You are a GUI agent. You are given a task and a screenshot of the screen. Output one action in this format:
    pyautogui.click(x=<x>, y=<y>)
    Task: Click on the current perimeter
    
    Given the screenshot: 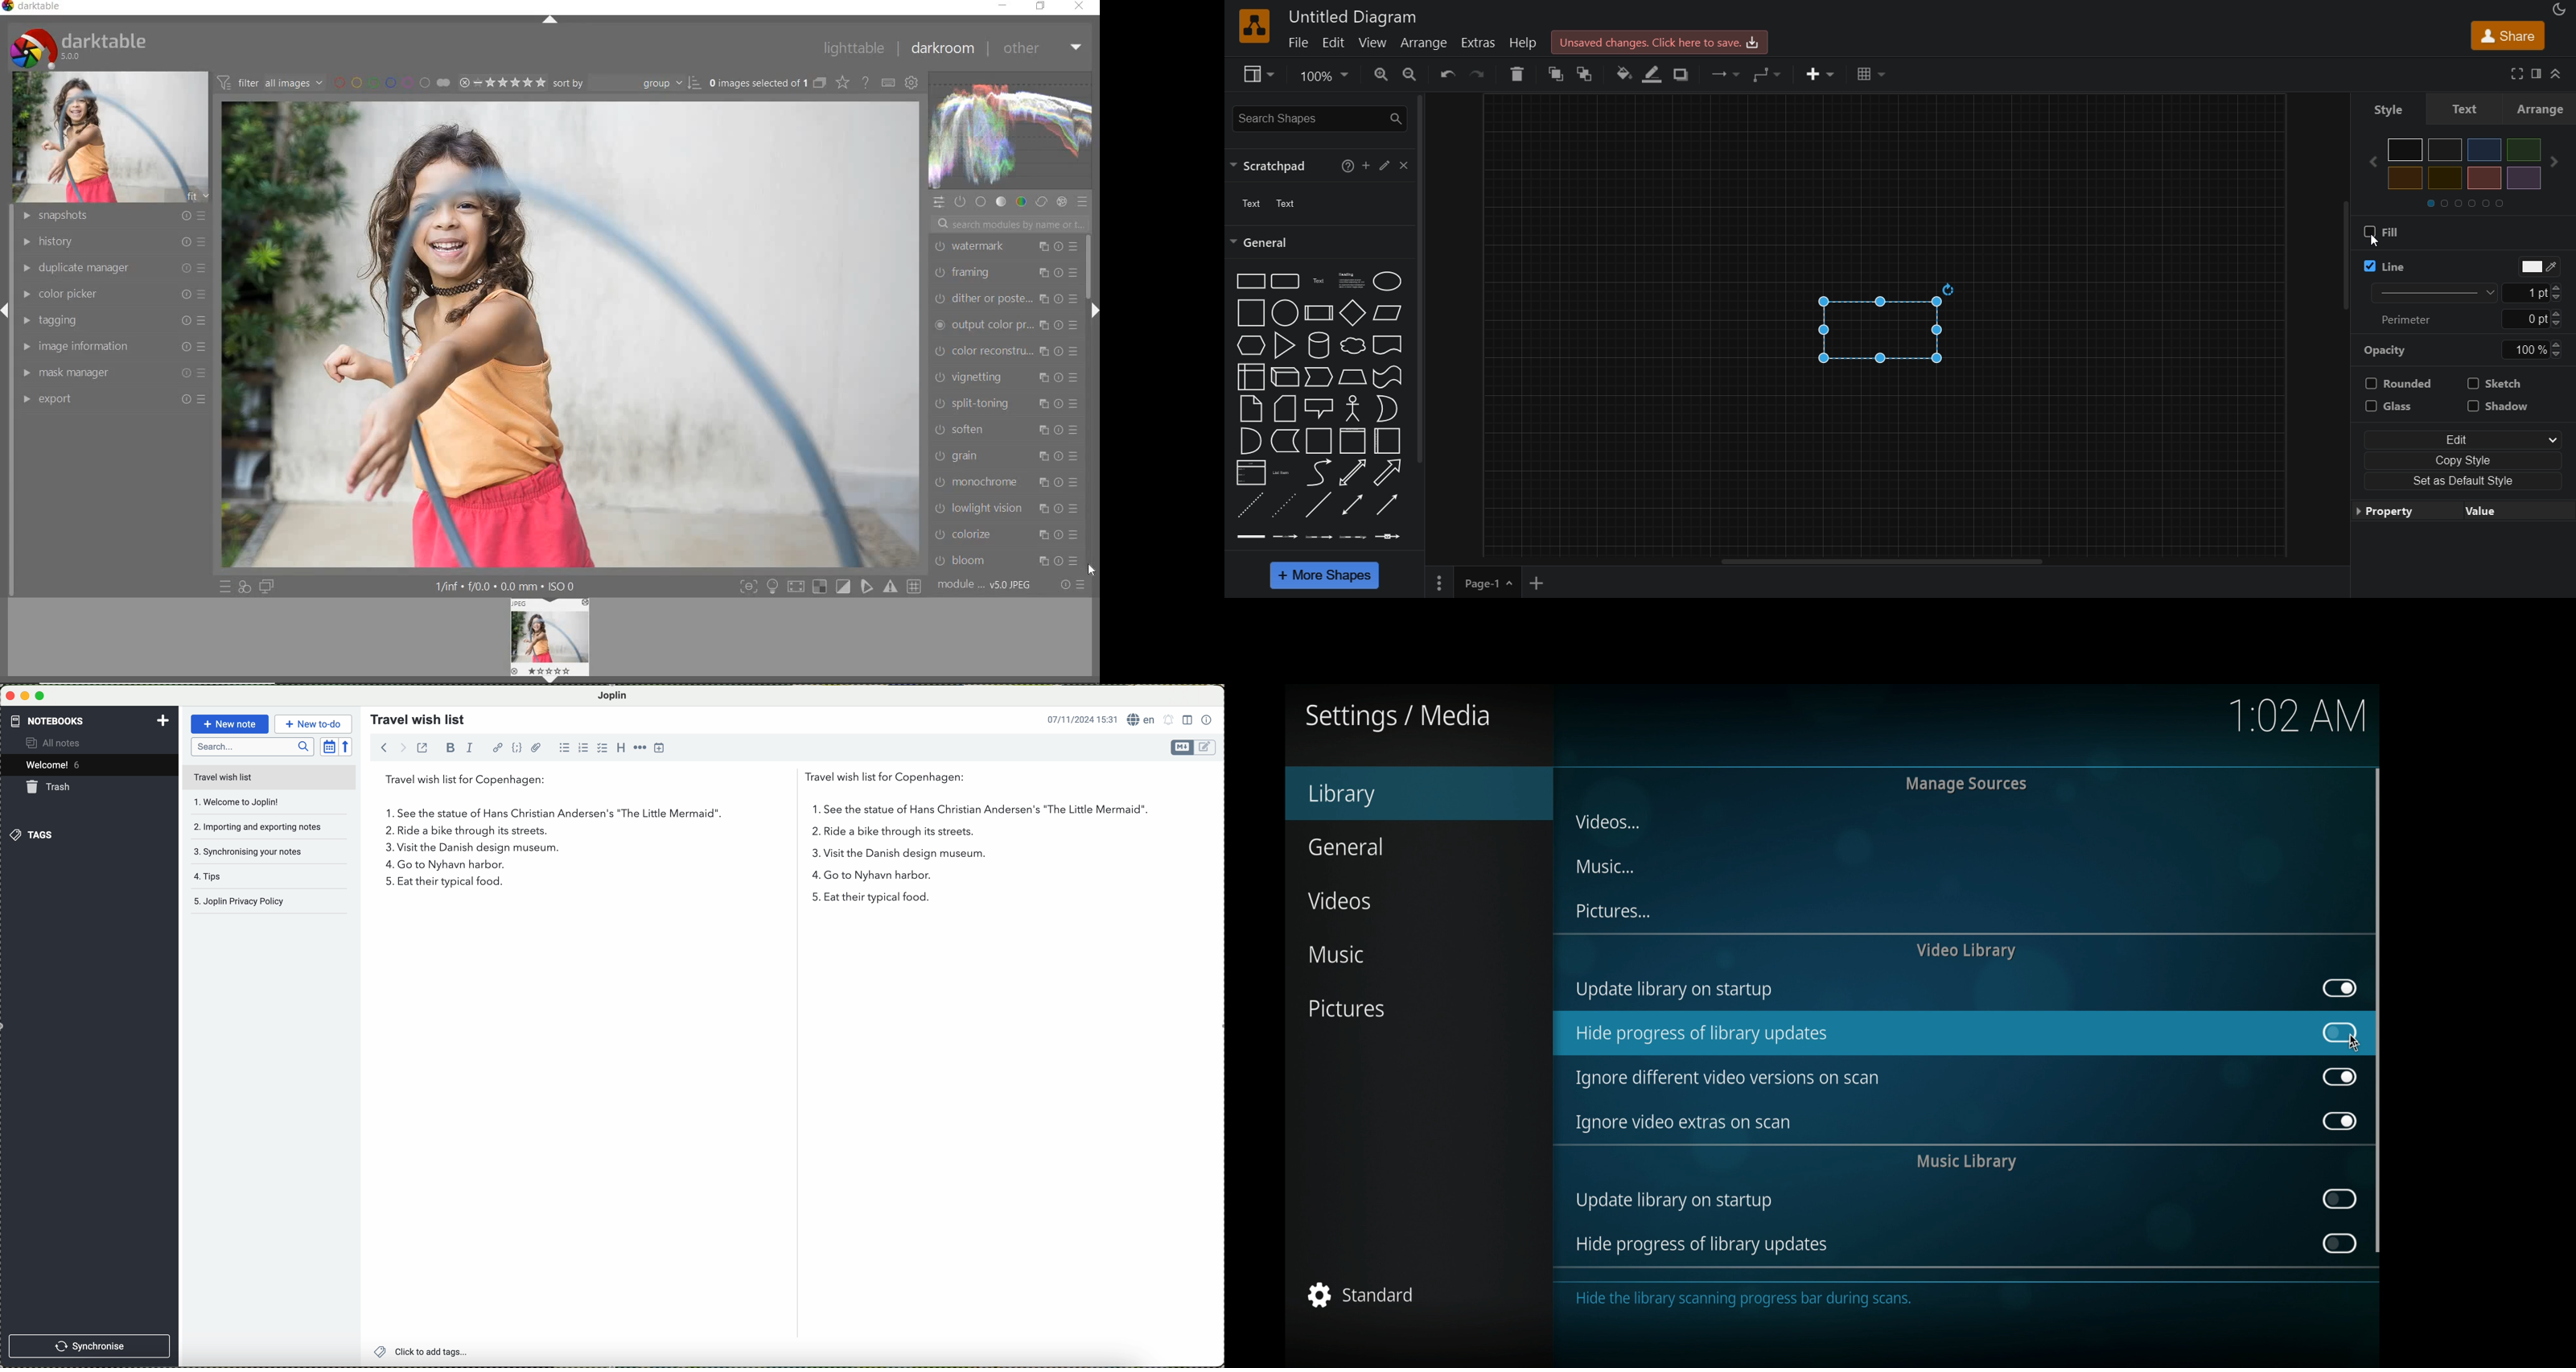 What is the action you would take?
    pyautogui.click(x=2524, y=318)
    